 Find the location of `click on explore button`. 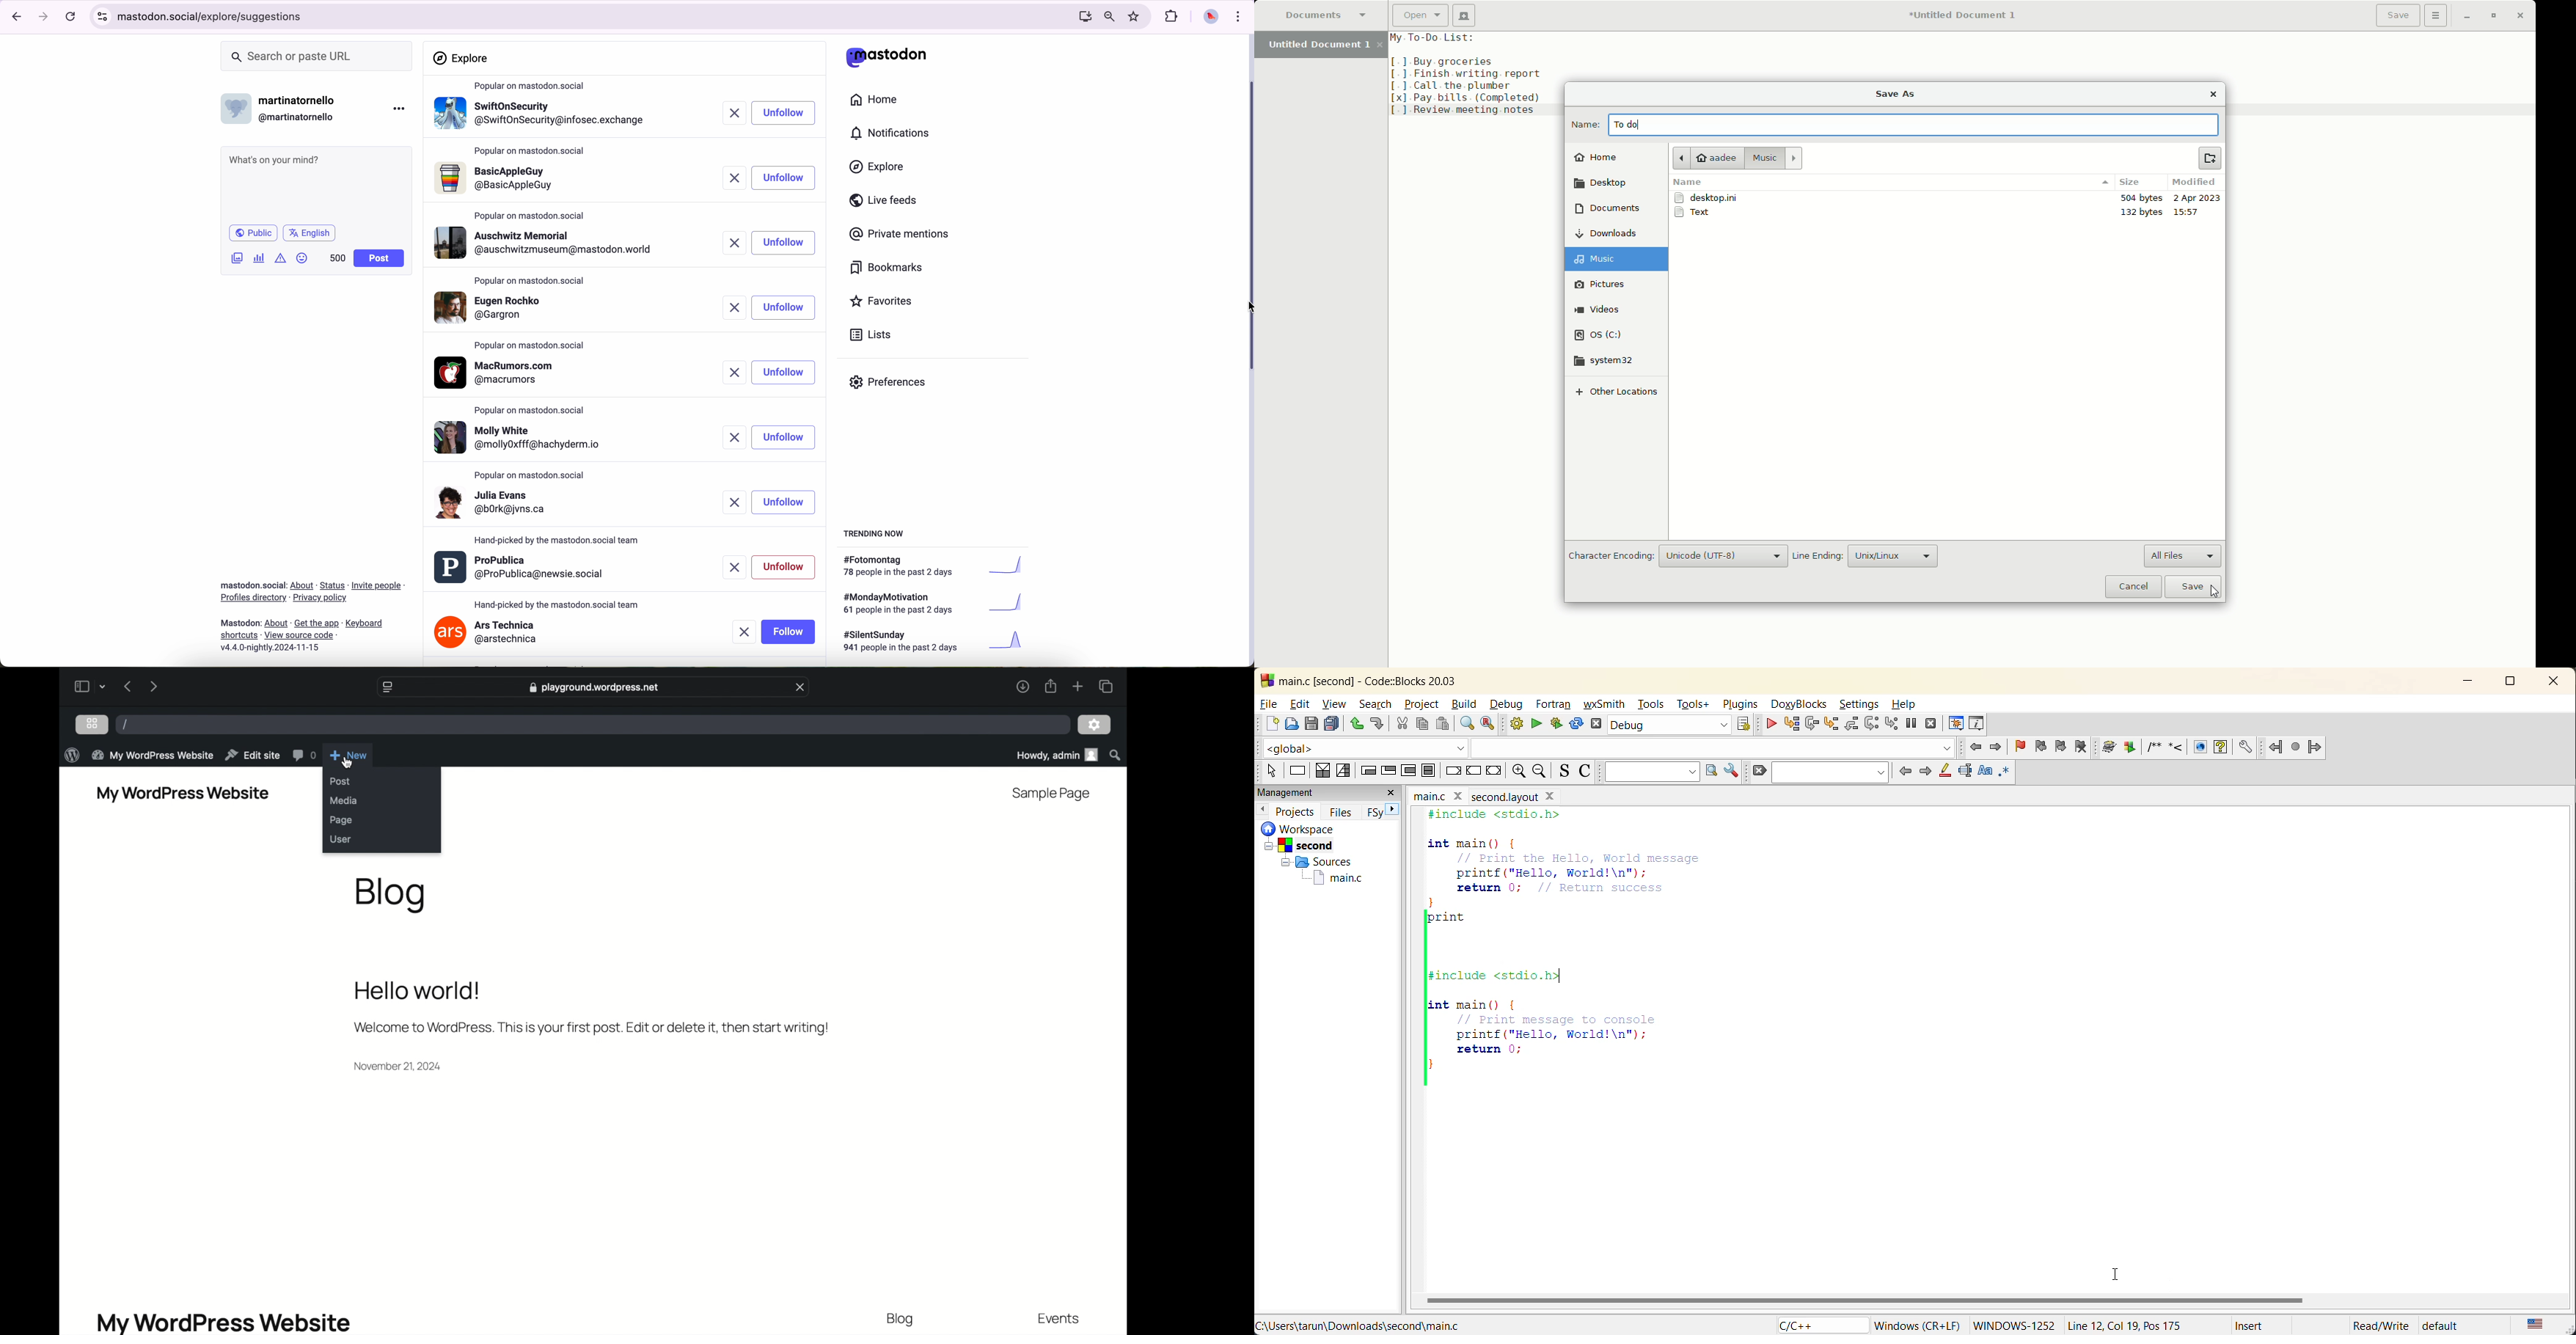

click on explore button is located at coordinates (880, 171).